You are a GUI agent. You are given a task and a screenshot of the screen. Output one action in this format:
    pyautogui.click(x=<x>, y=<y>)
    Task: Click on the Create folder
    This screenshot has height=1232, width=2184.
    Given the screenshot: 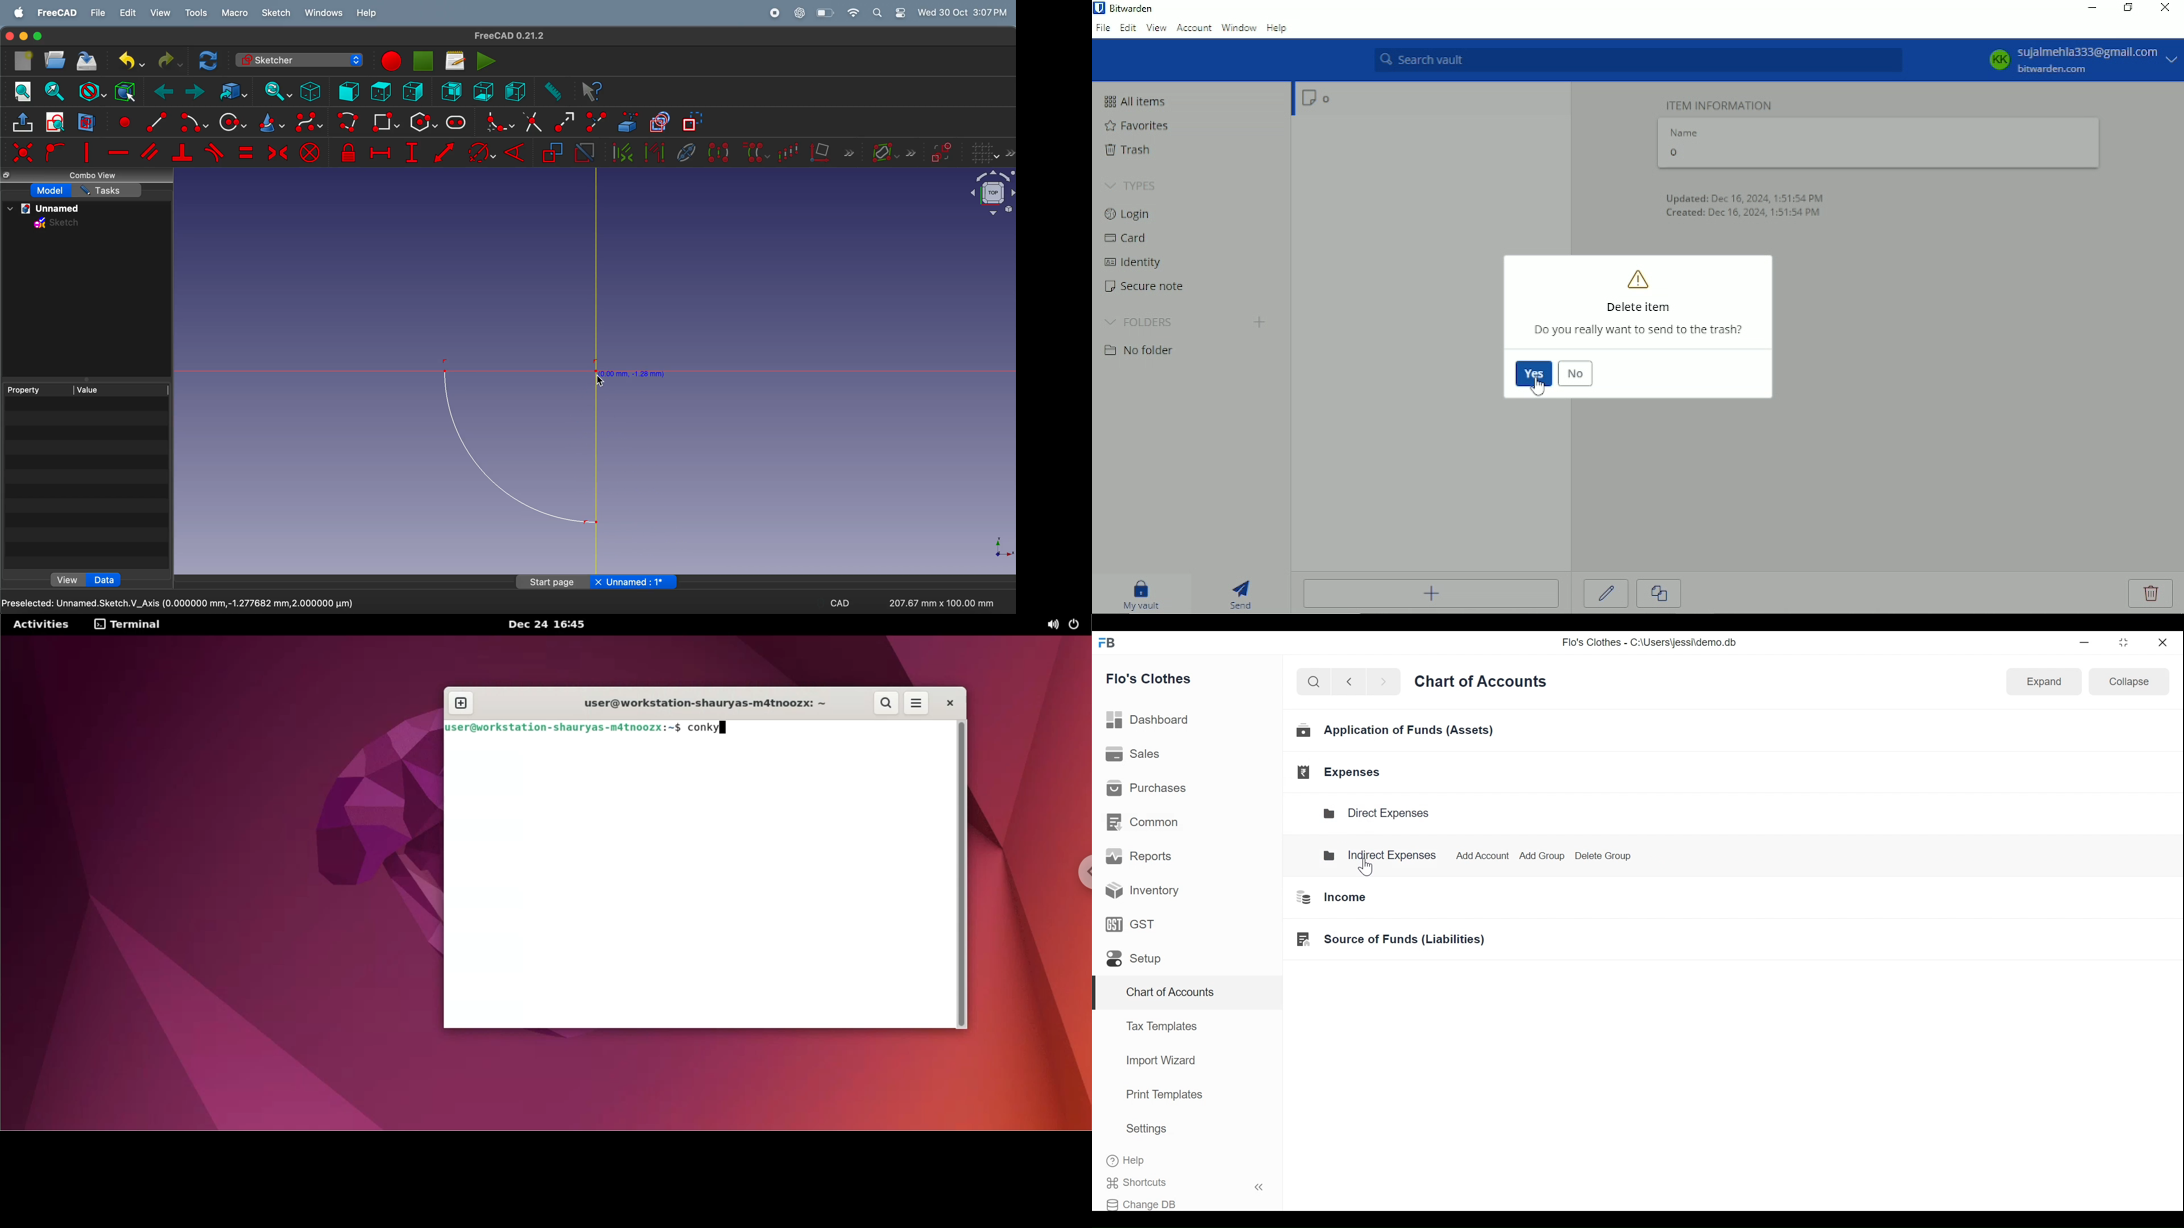 What is the action you would take?
    pyautogui.click(x=1261, y=322)
    